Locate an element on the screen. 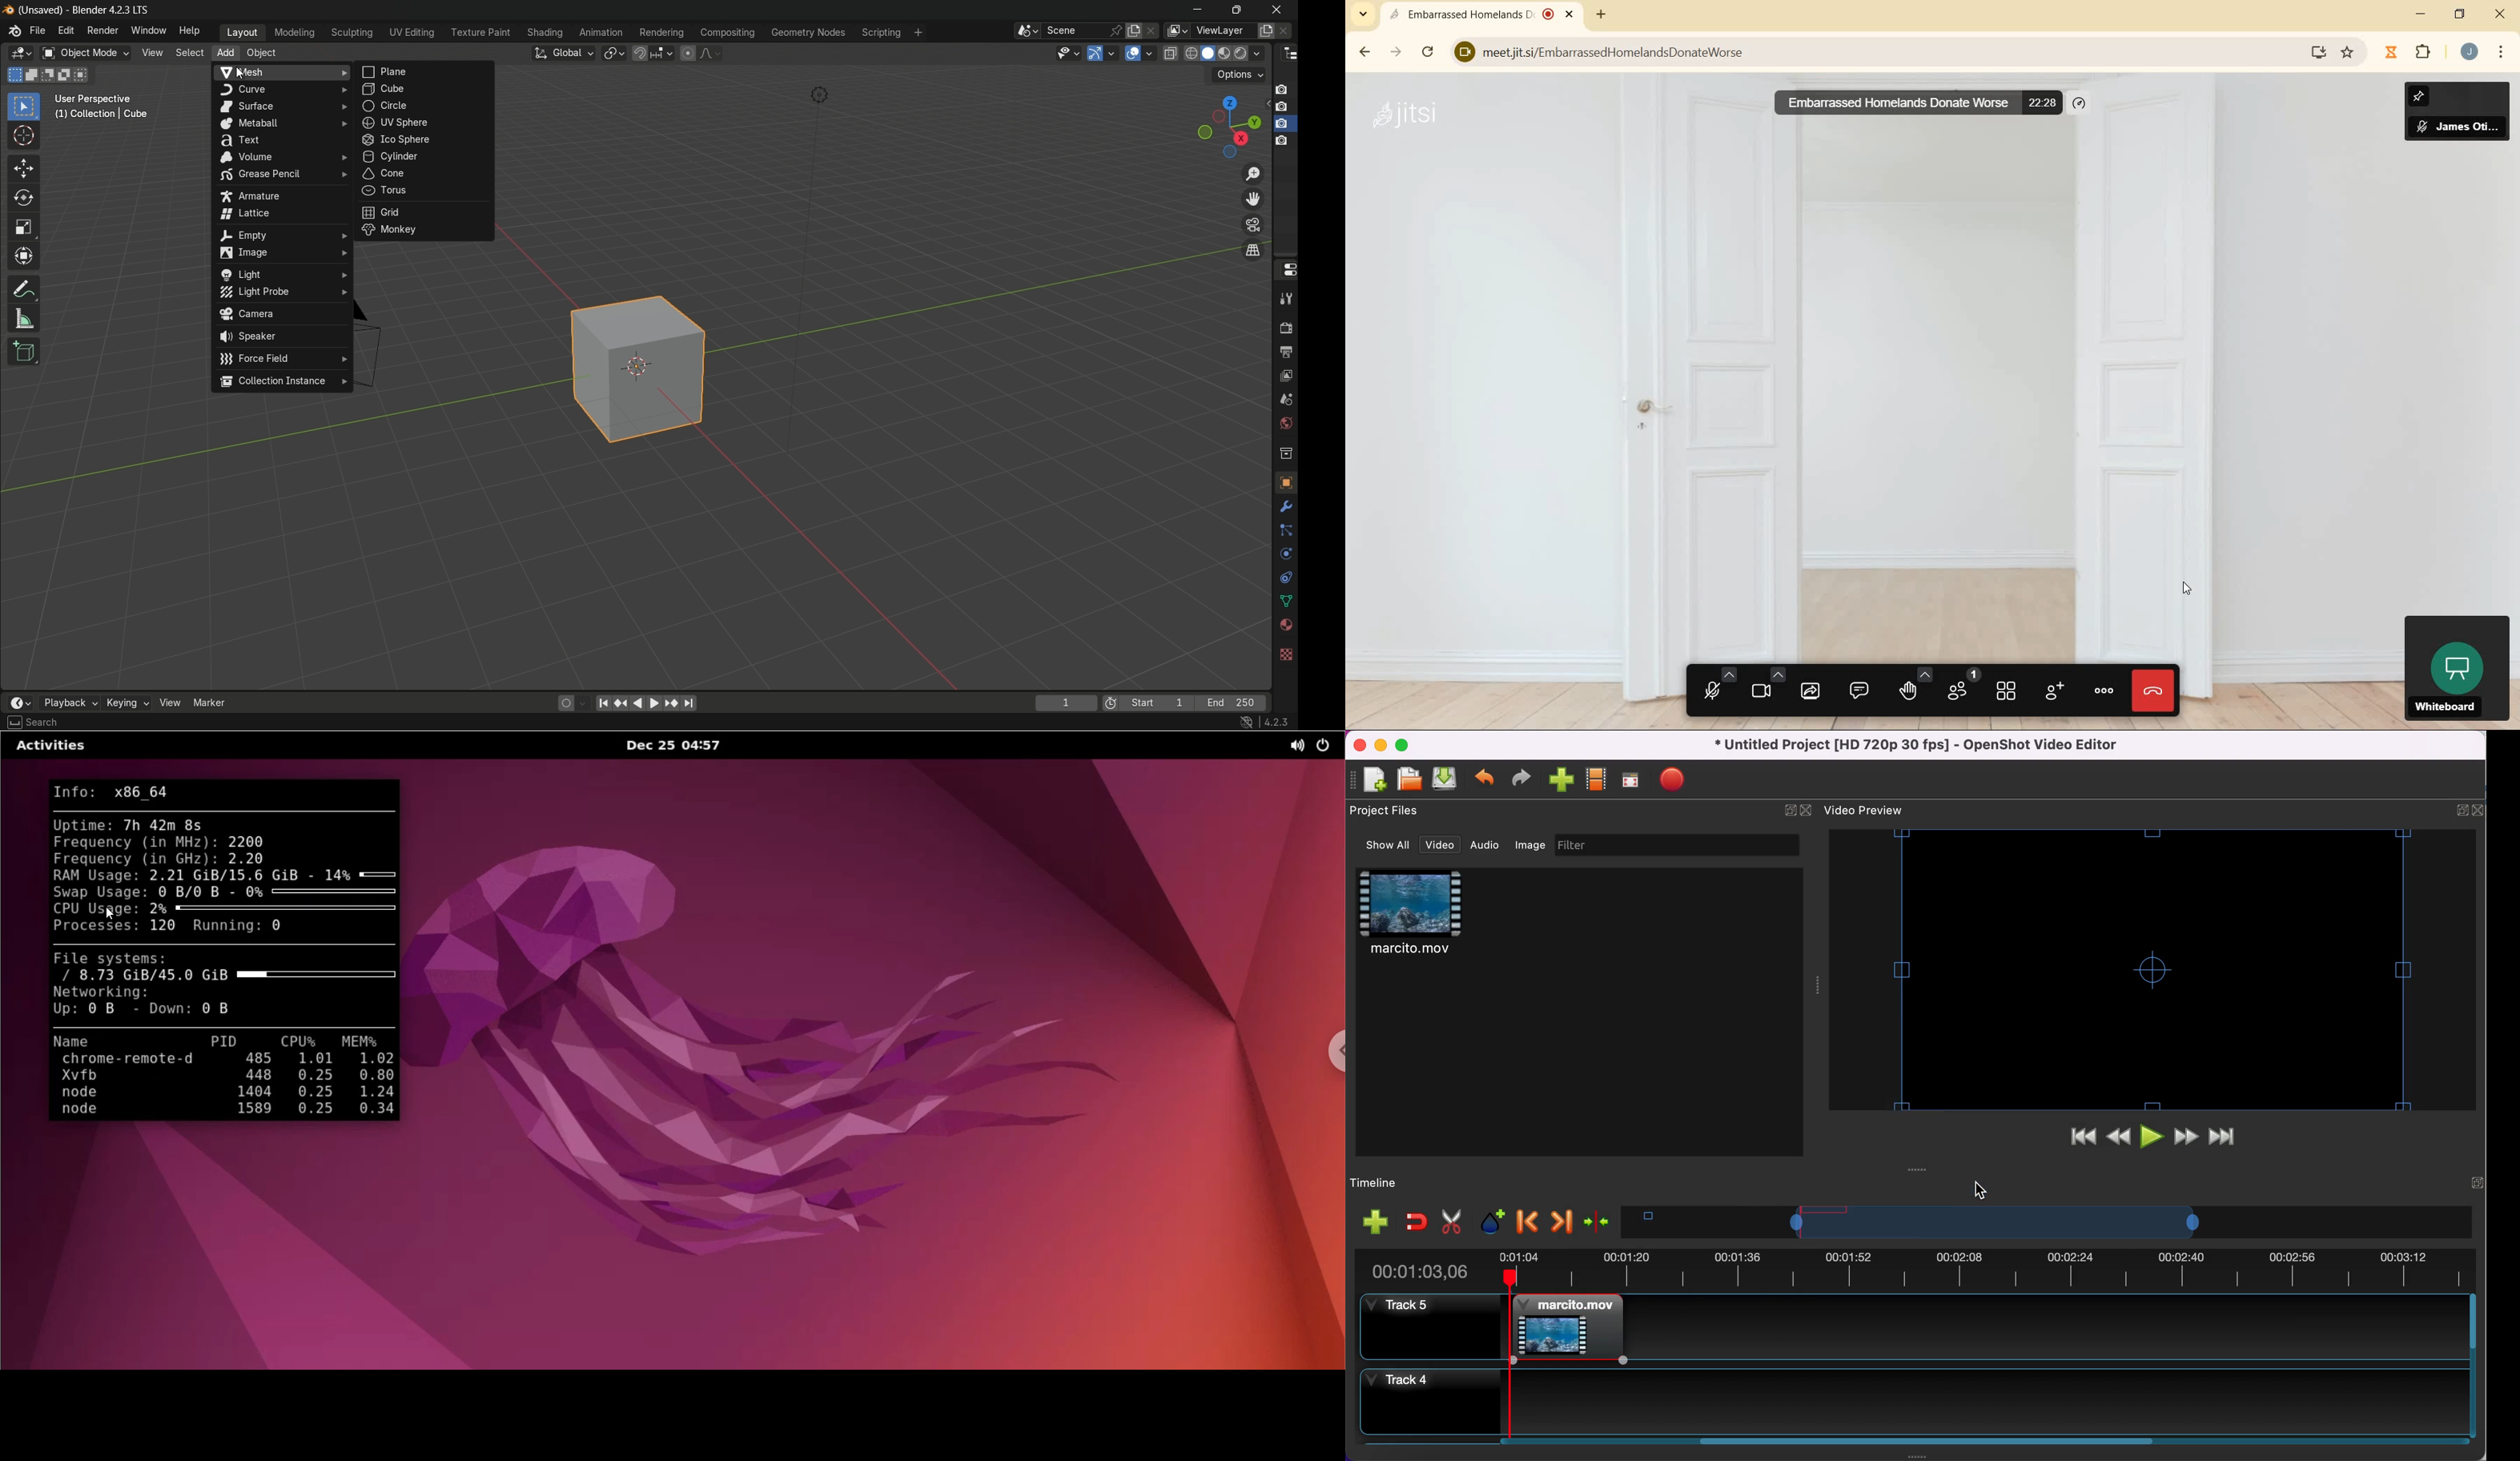 The image size is (2520, 1484). rewind is located at coordinates (2121, 1139).